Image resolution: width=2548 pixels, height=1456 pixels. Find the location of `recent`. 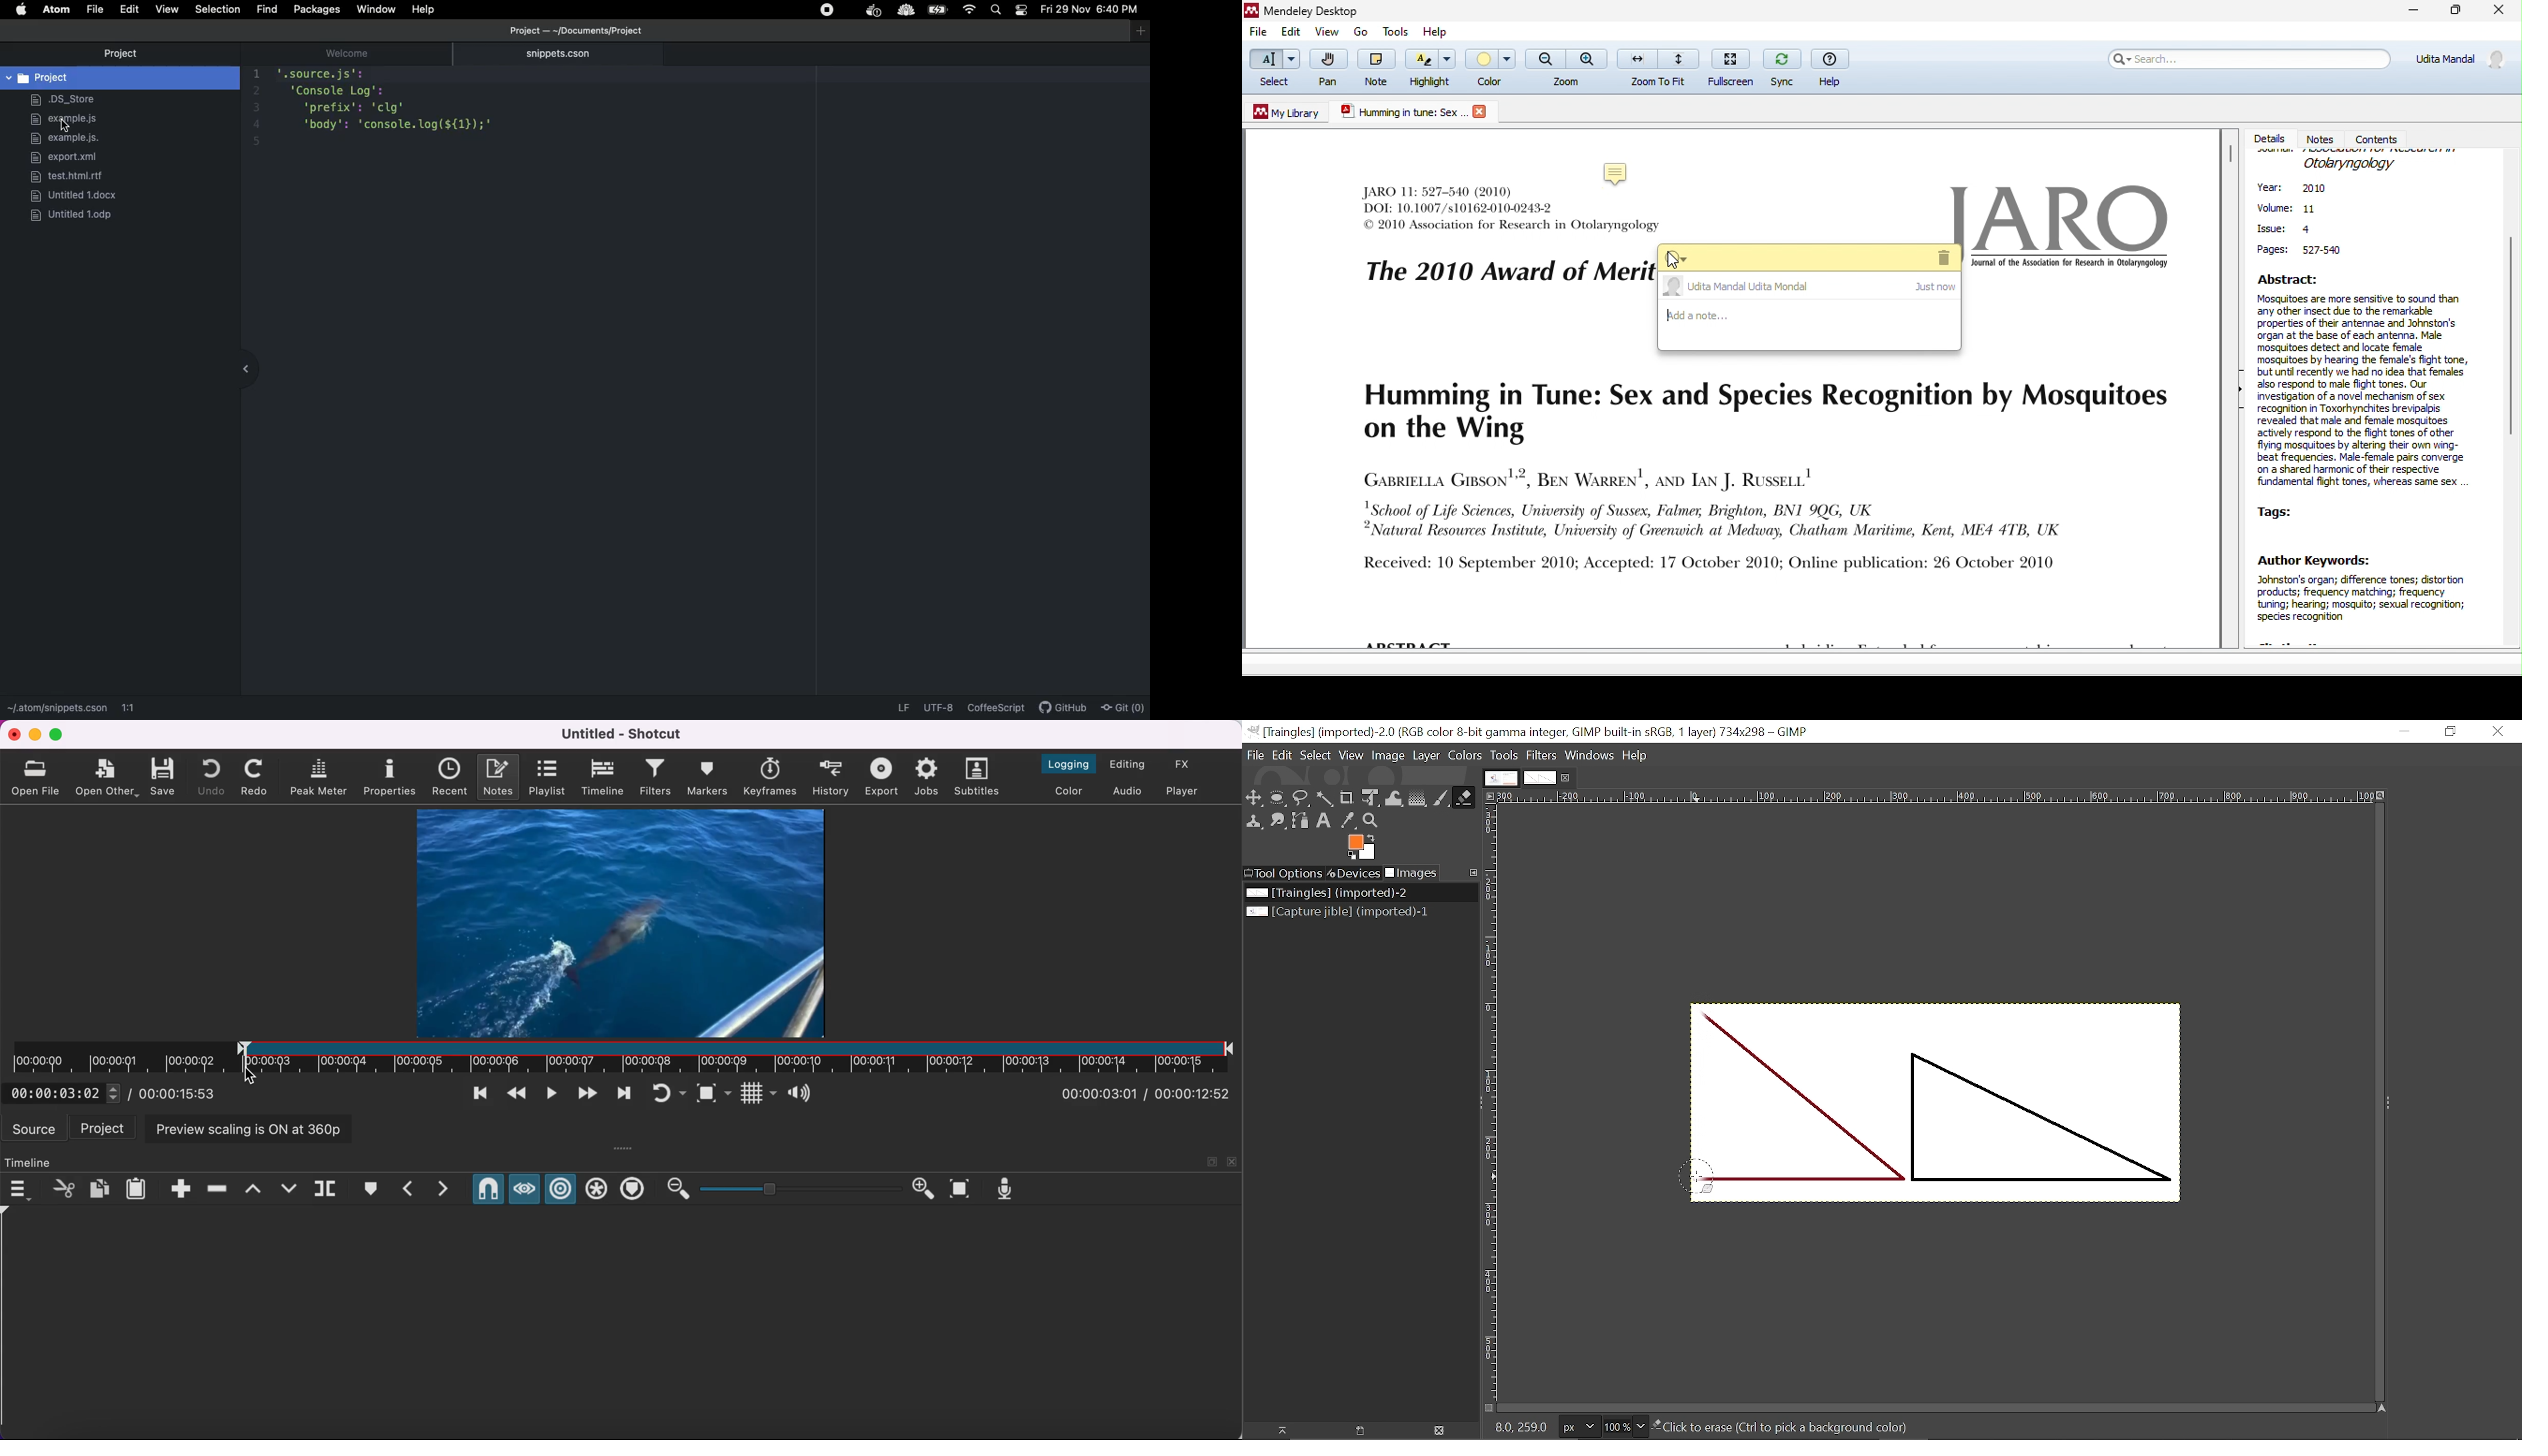

recent is located at coordinates (451, 777).